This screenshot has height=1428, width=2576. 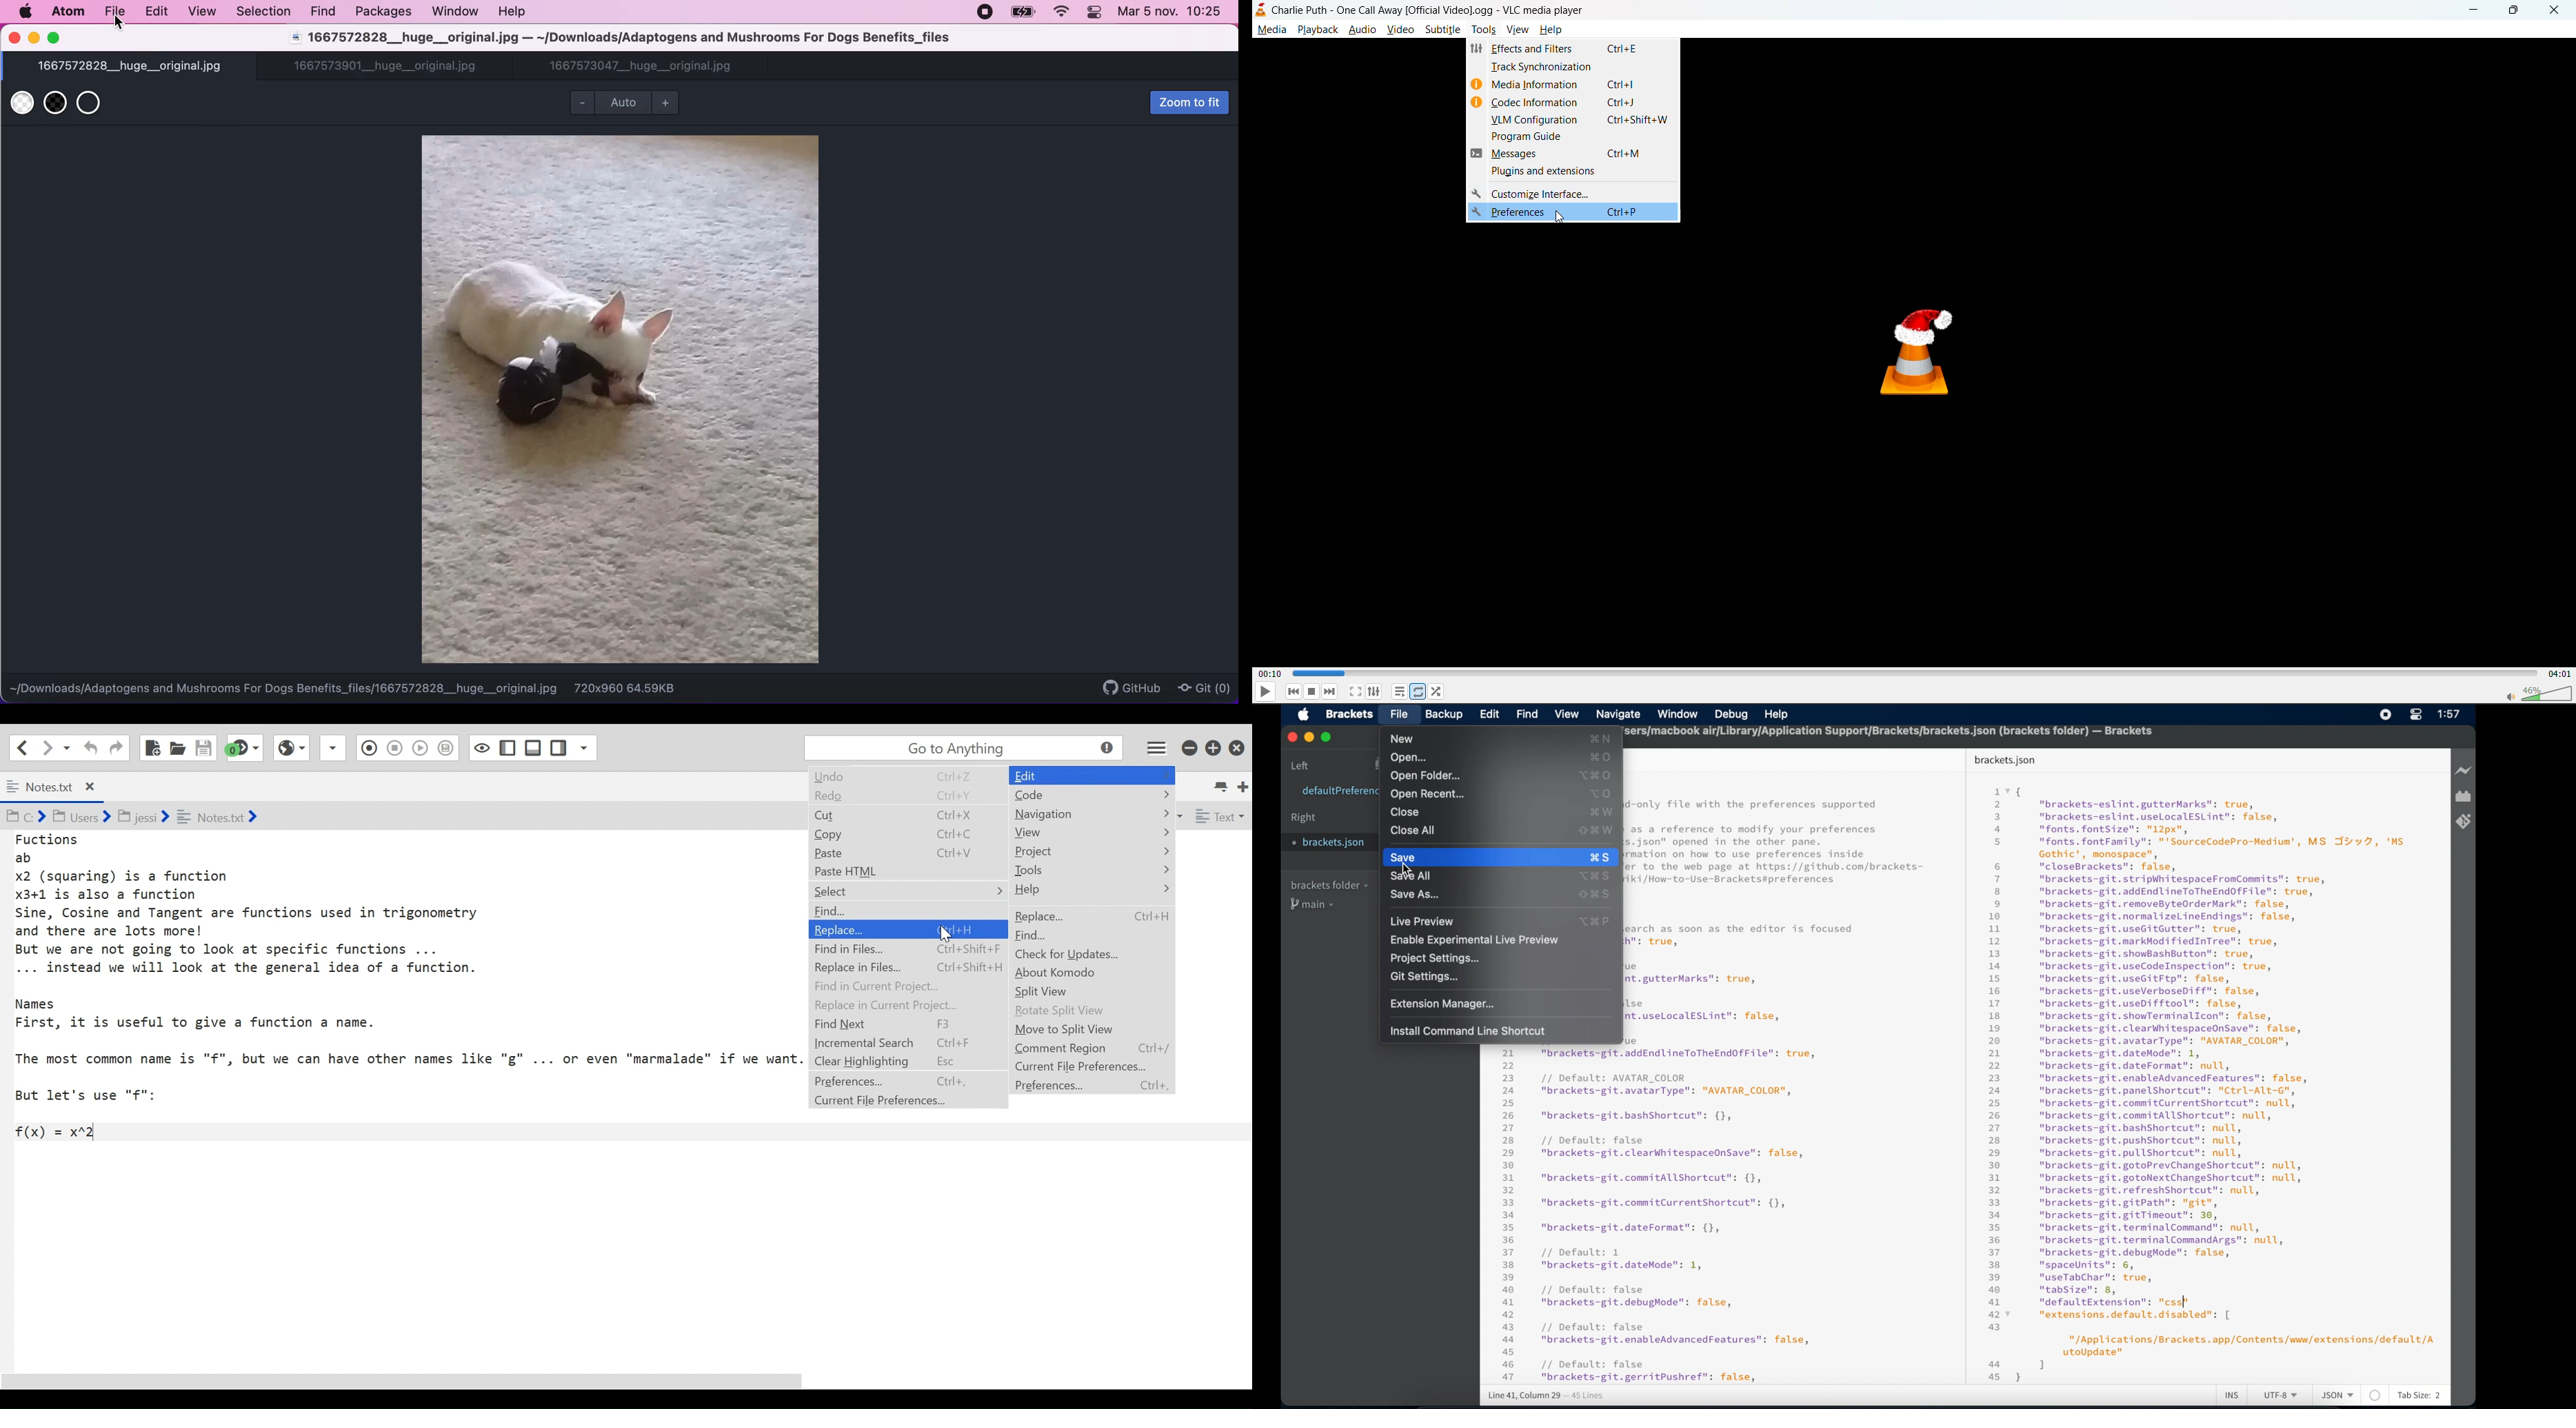 What do you see at coordinates (157, 12) in the screenshot?
I see `edit` at bounding box center [157, 12].